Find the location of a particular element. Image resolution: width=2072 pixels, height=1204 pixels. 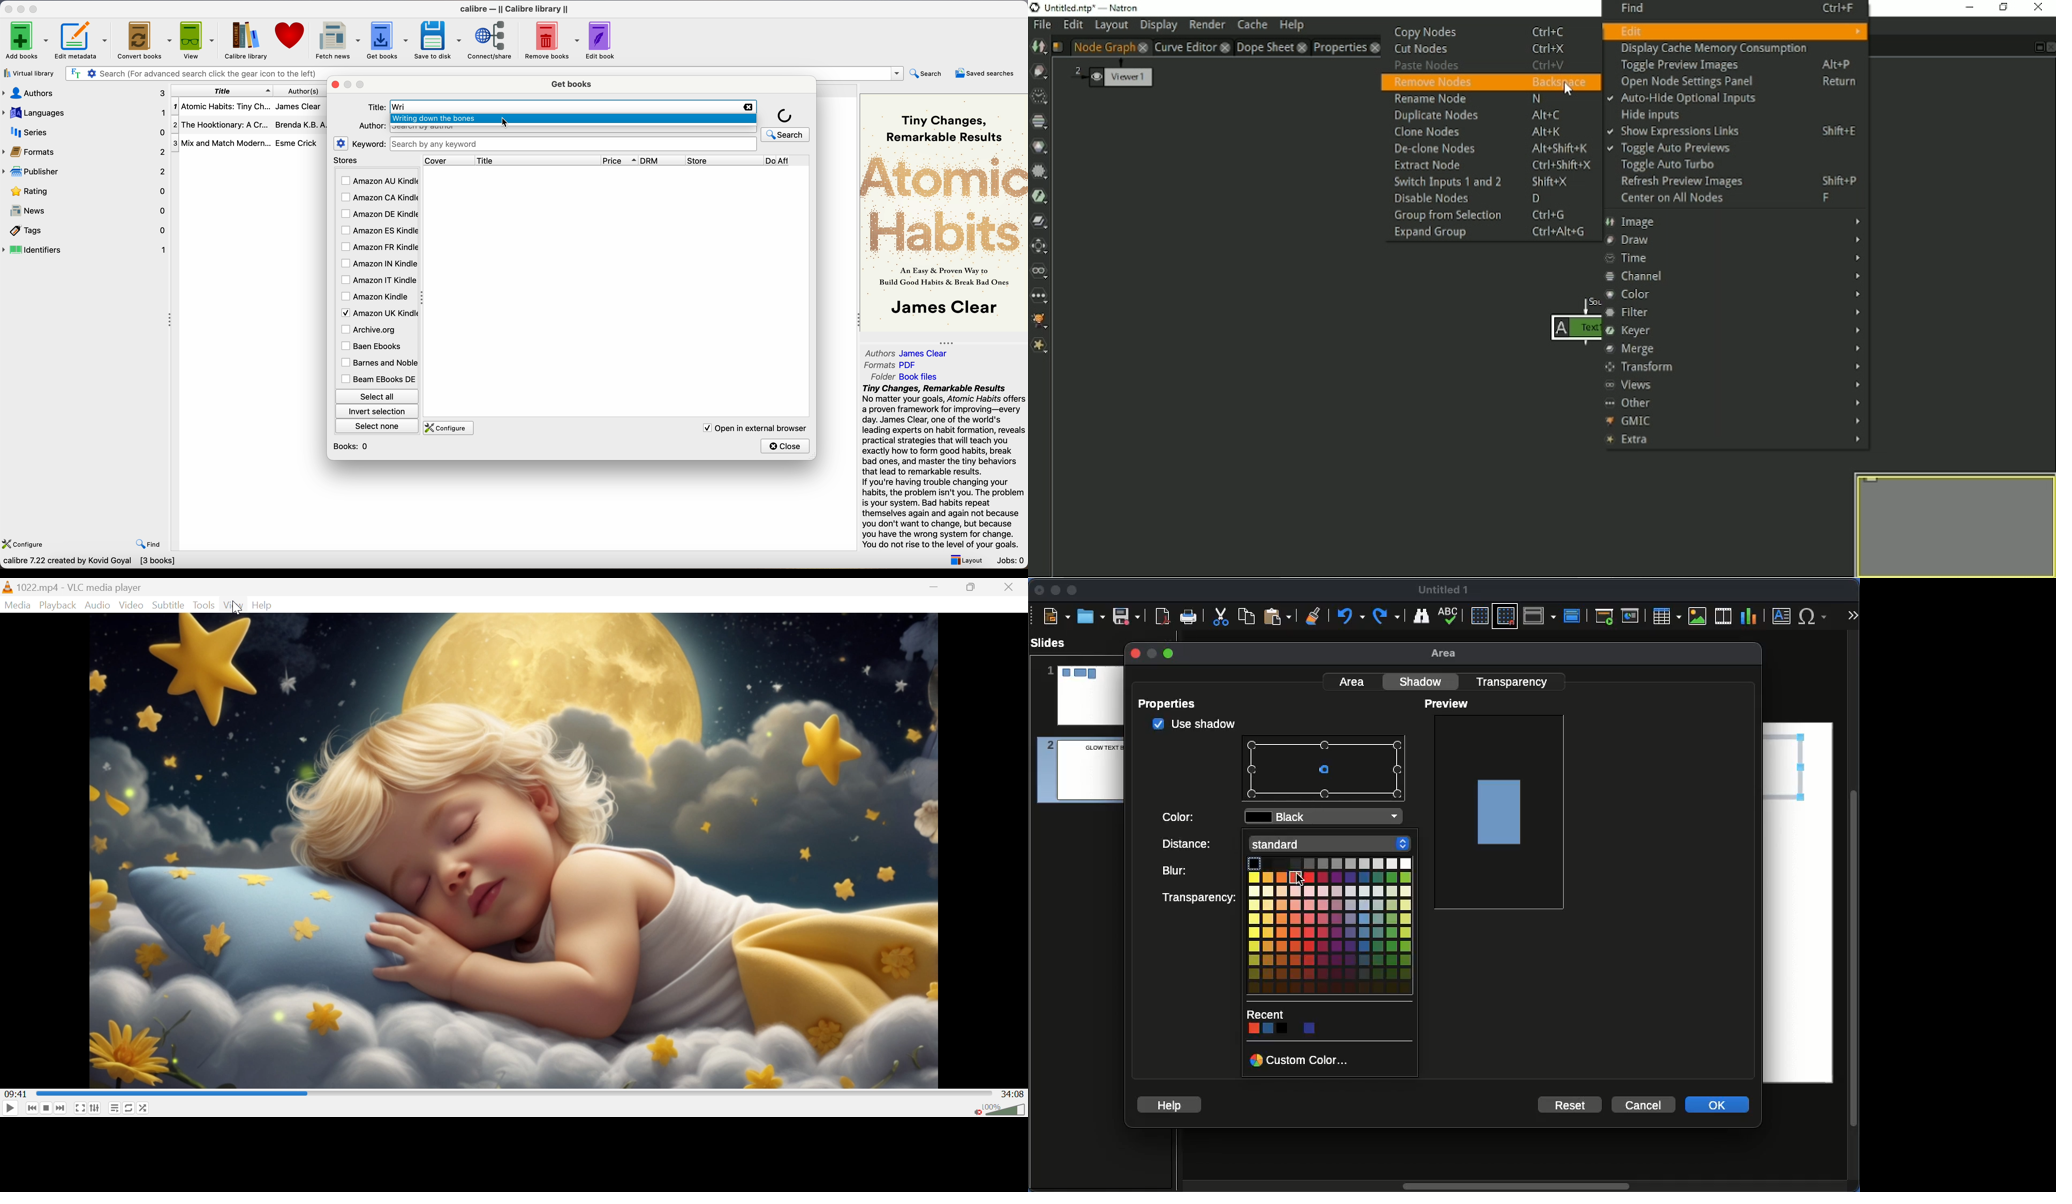

Save is located at coordinates (1128, 615).